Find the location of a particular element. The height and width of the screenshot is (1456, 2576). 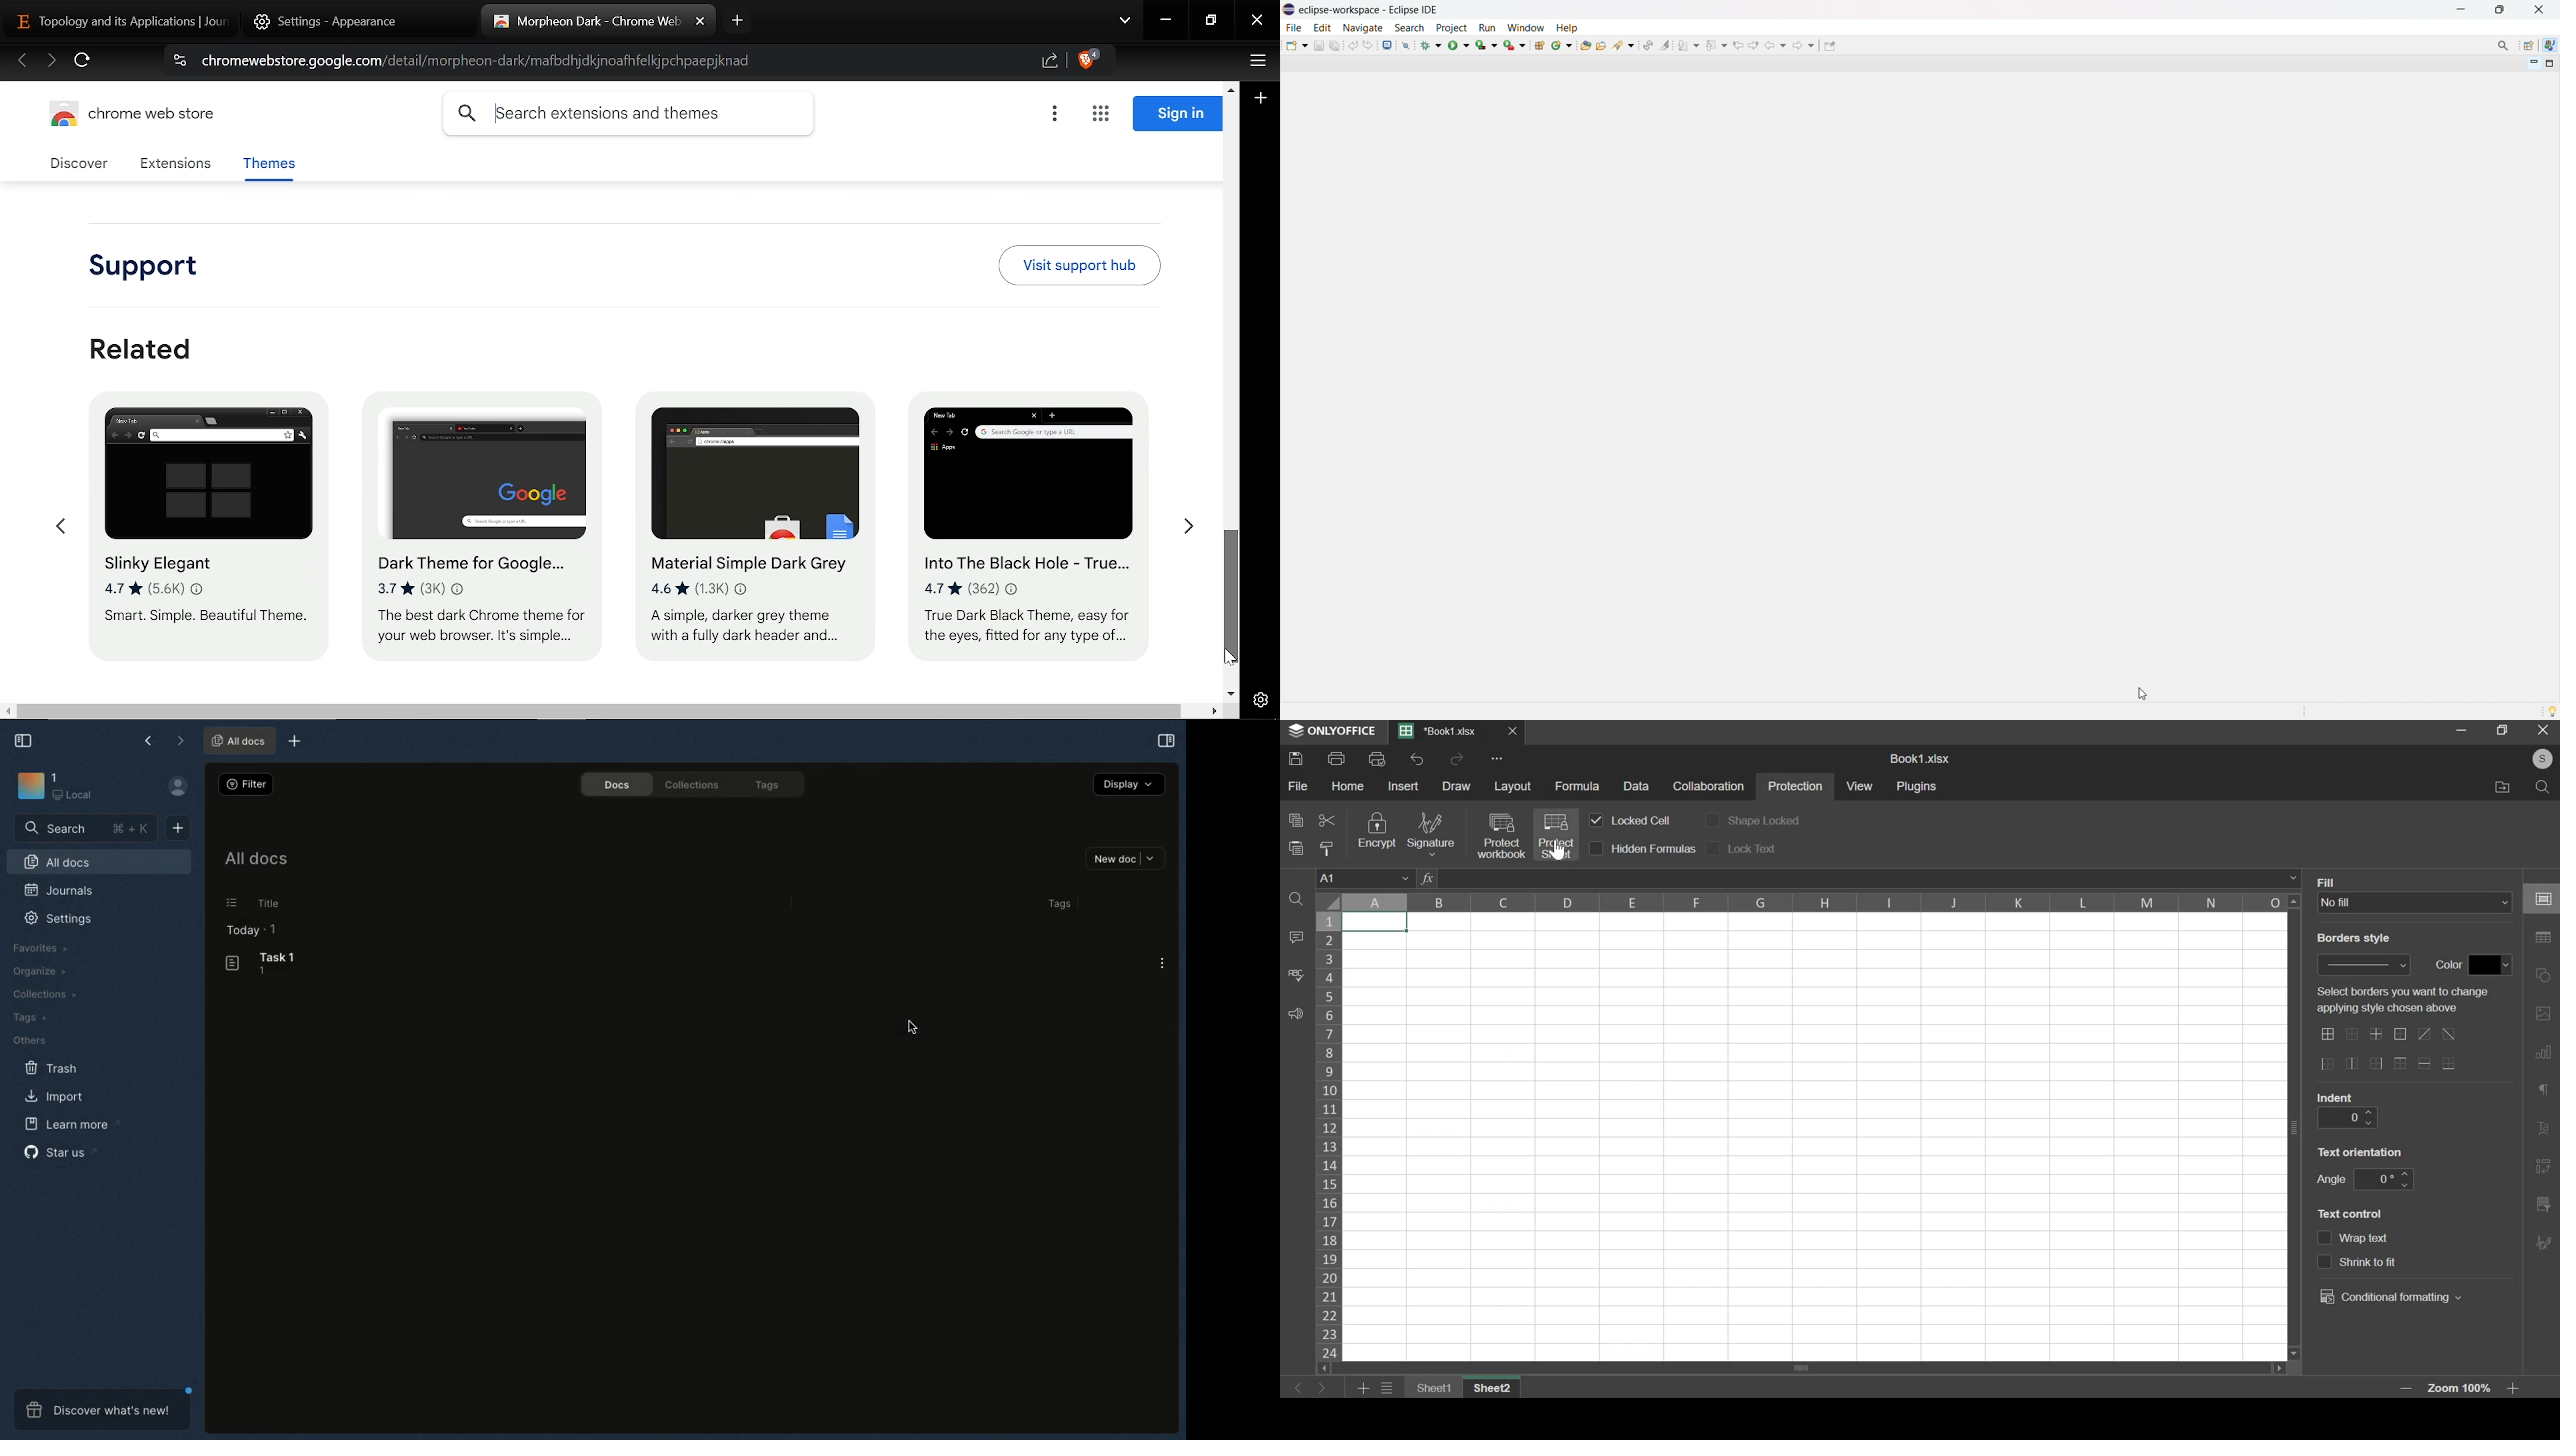

edit is located at coordinates (1321, 28).